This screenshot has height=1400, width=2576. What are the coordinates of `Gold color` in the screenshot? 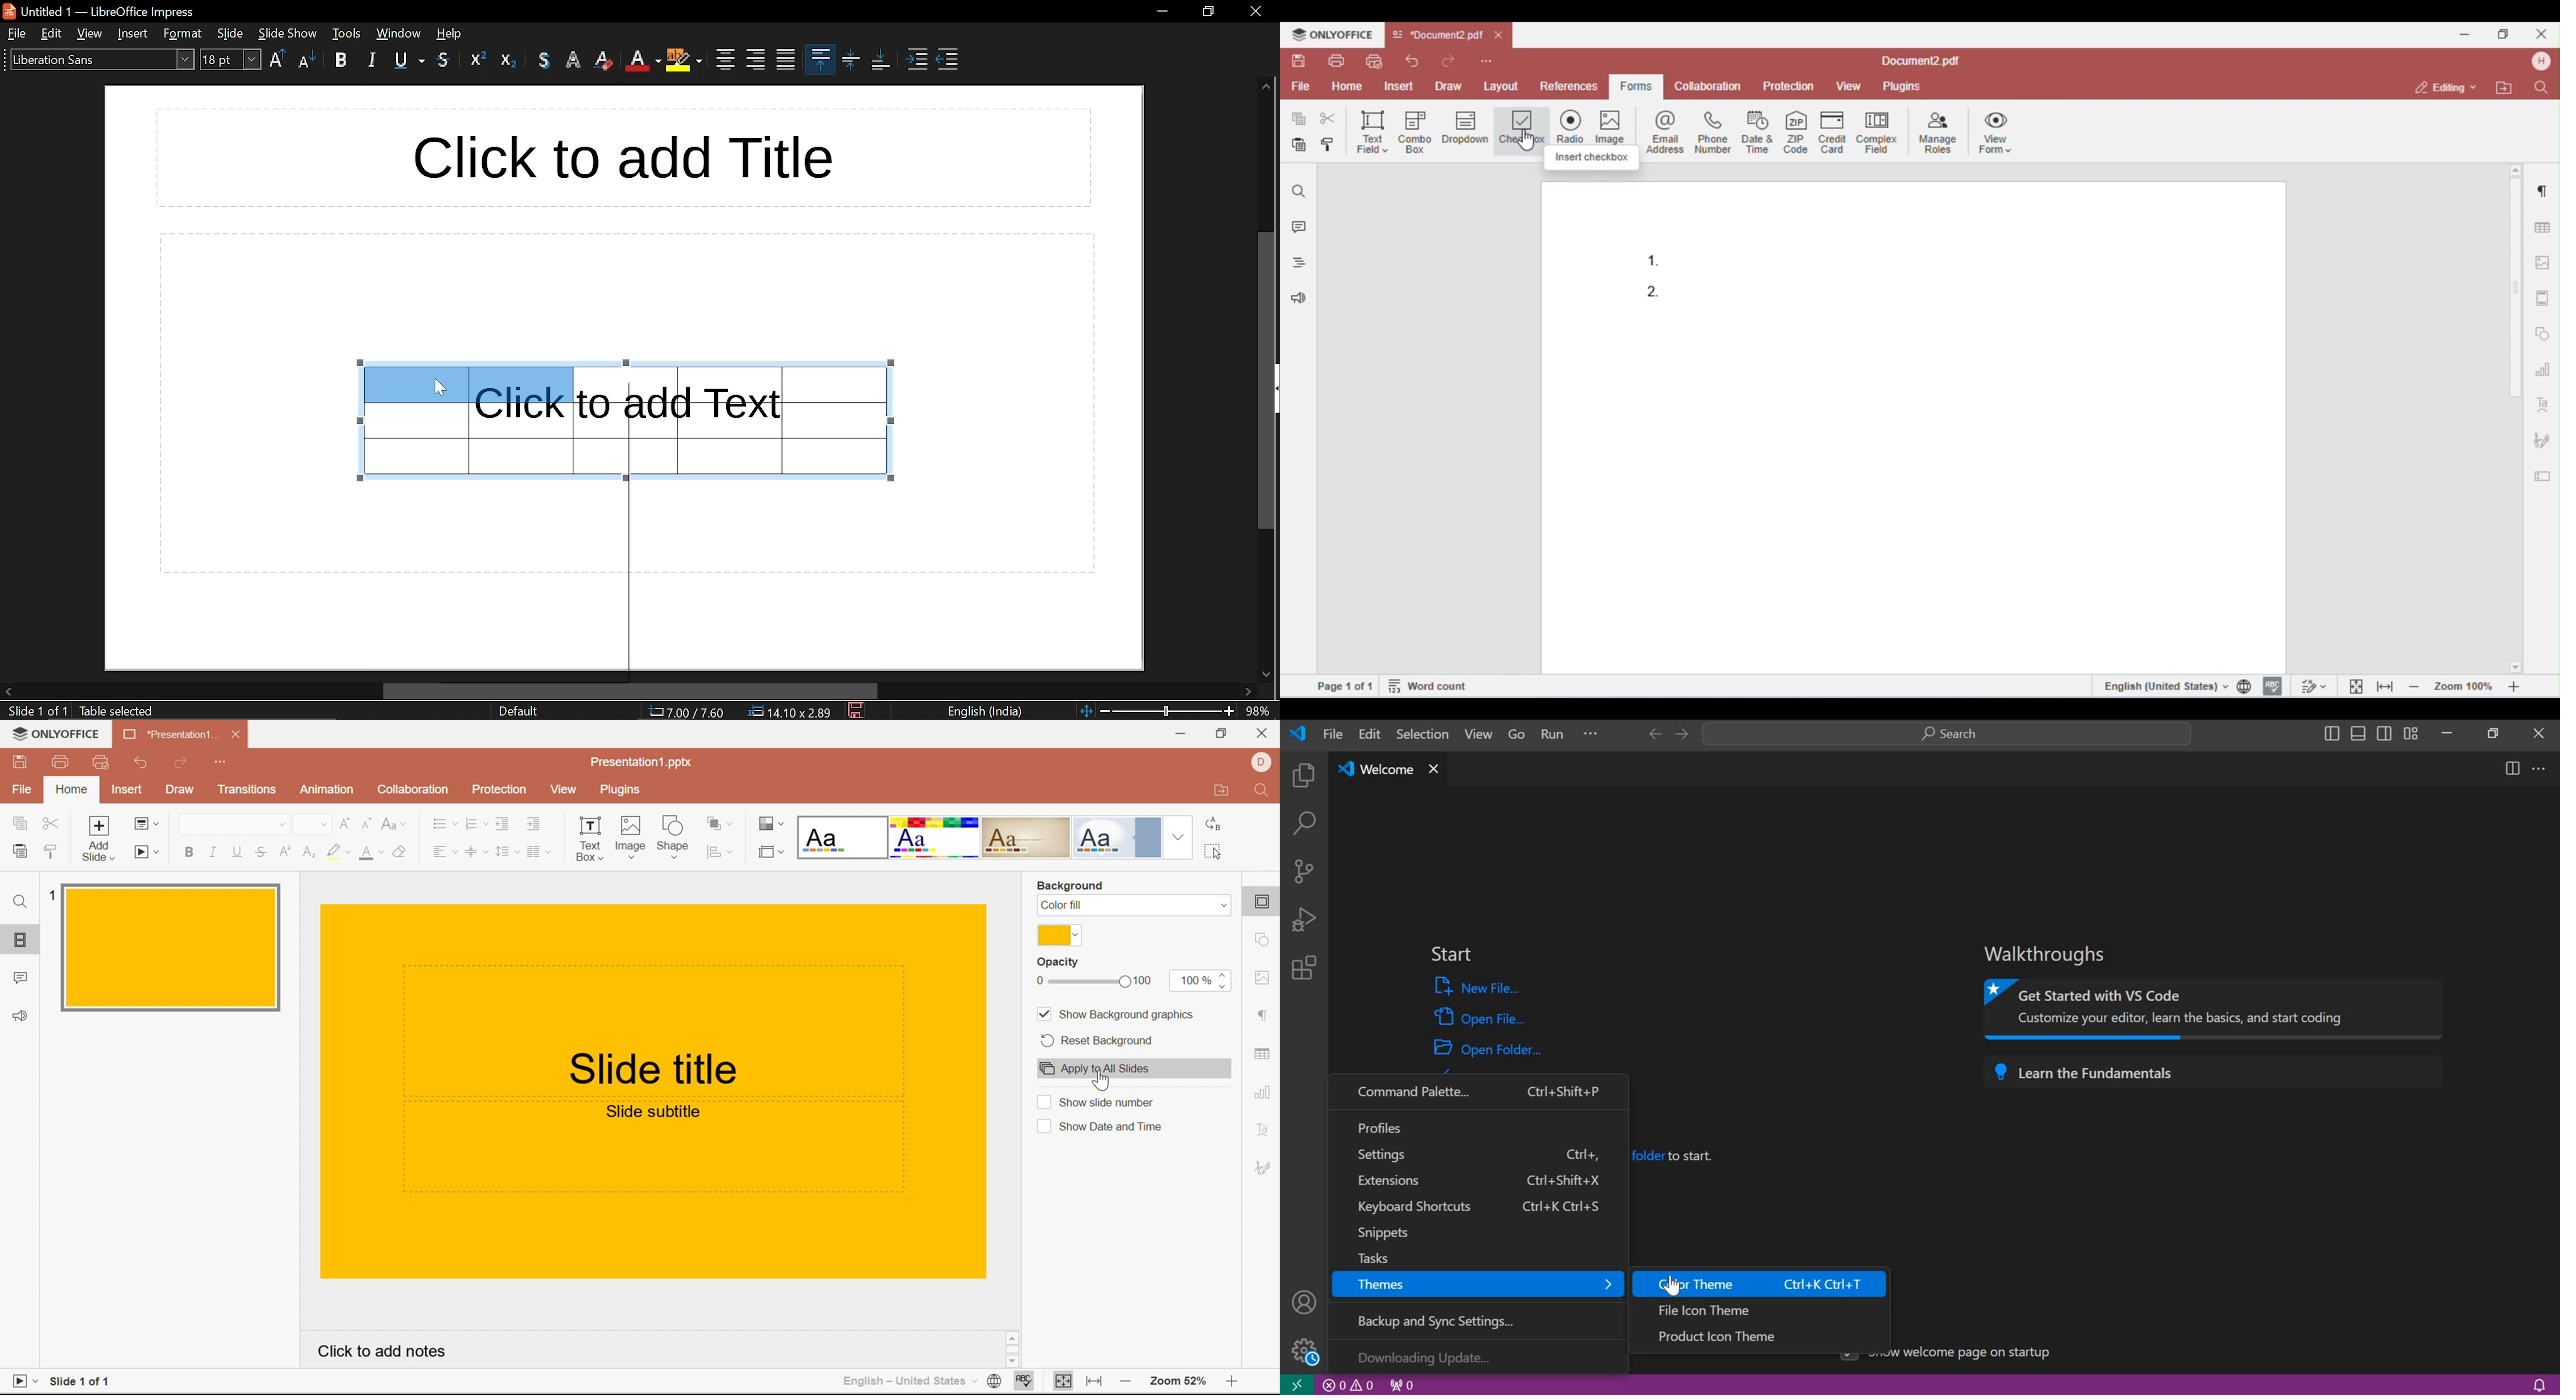 It's located at (1059, 935).